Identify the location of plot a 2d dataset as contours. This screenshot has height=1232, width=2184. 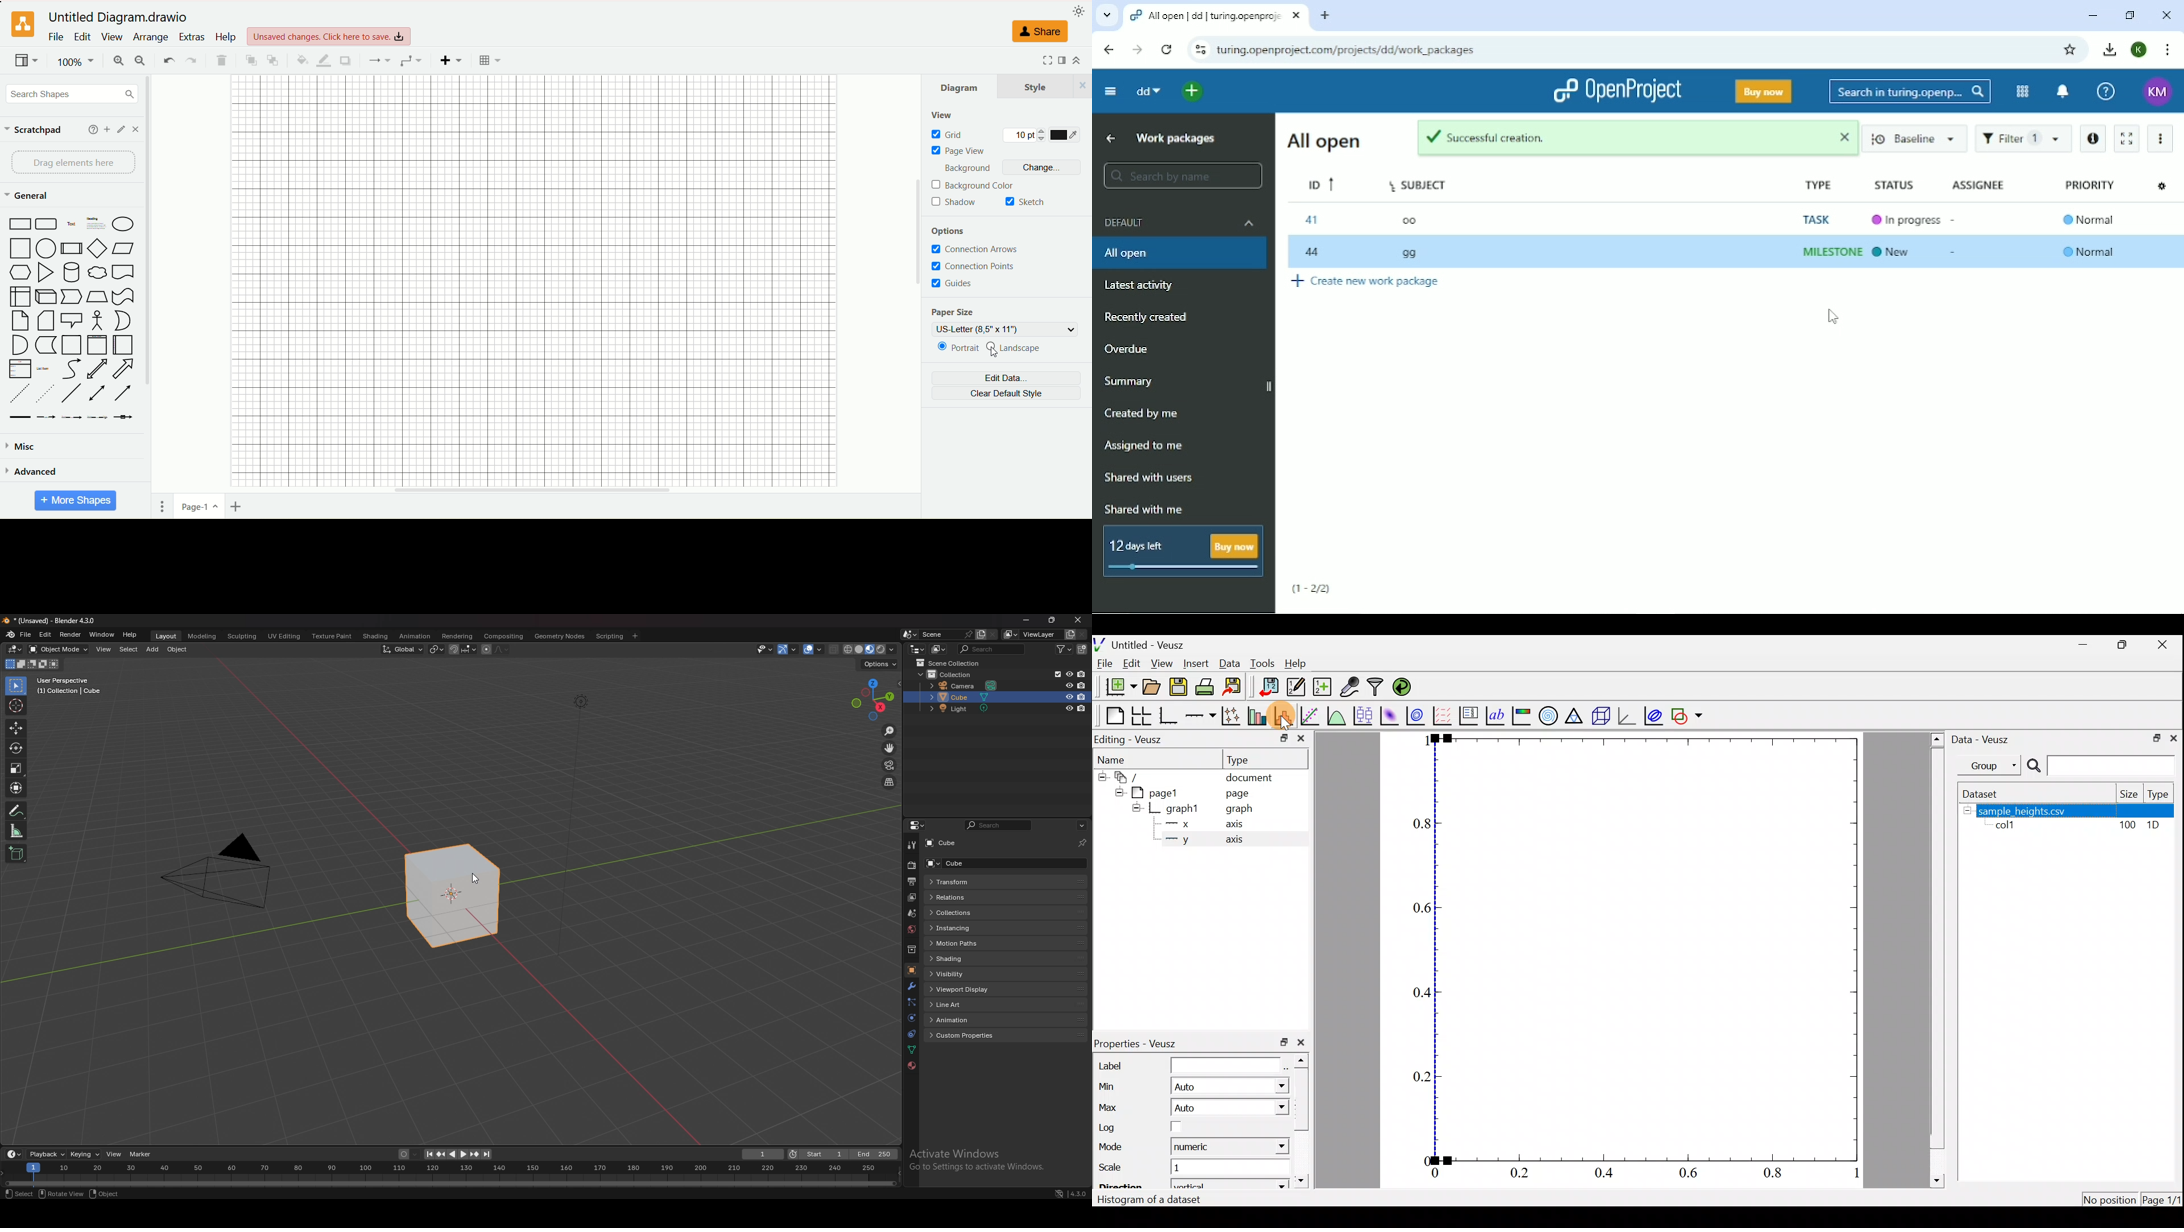
(1418, 716).